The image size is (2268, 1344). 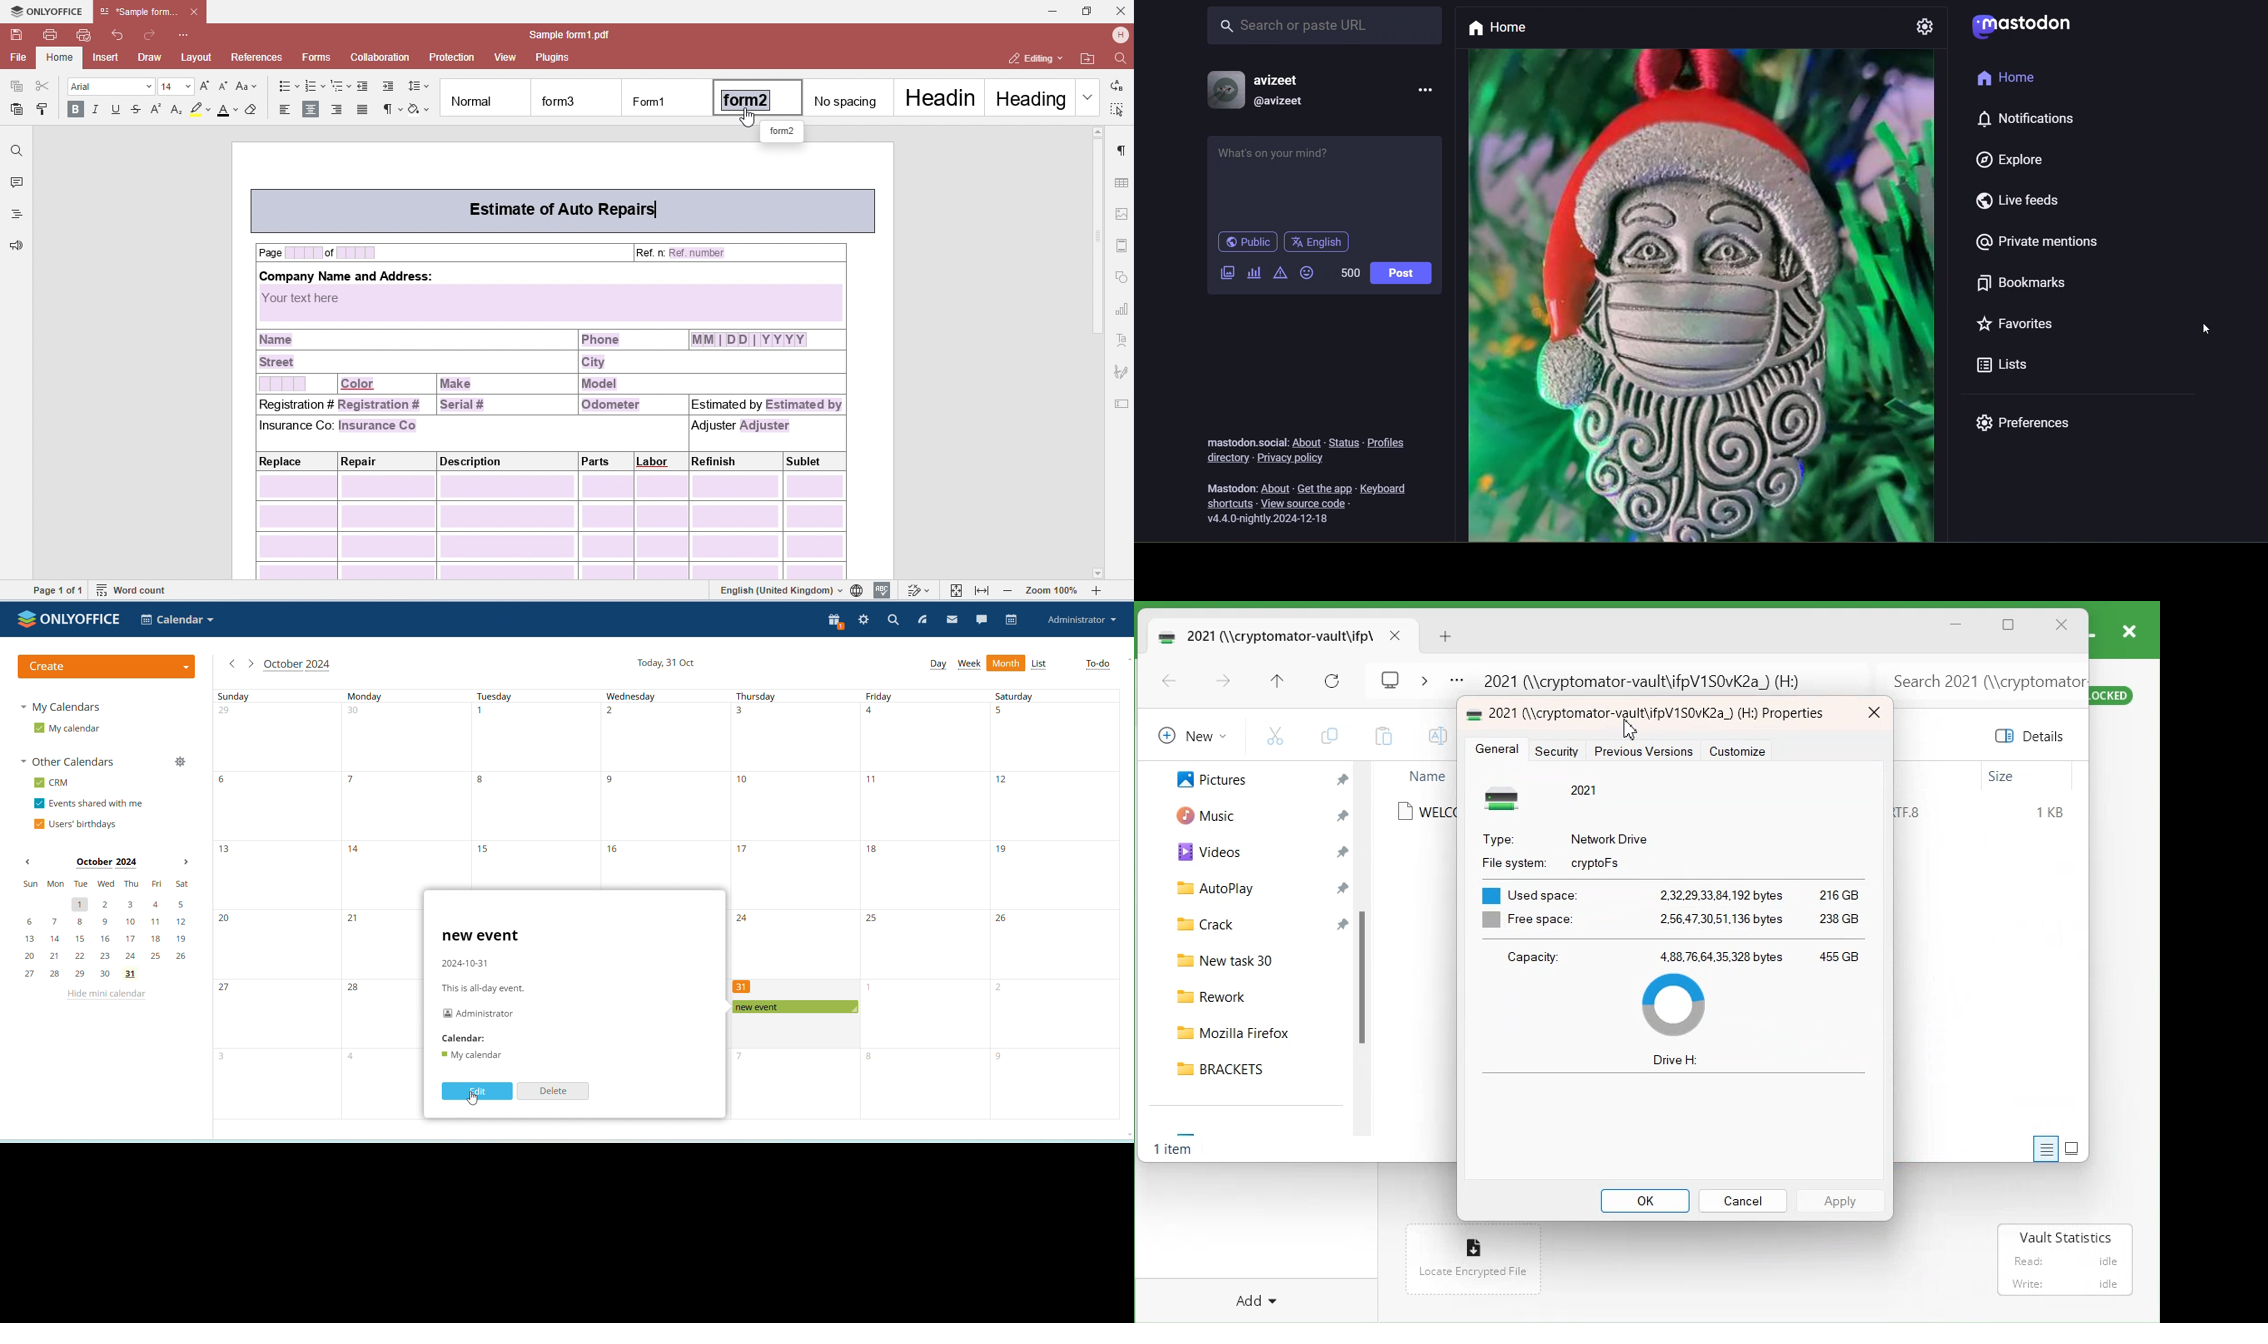 I want to click on next month, so click(x=185, y=863).